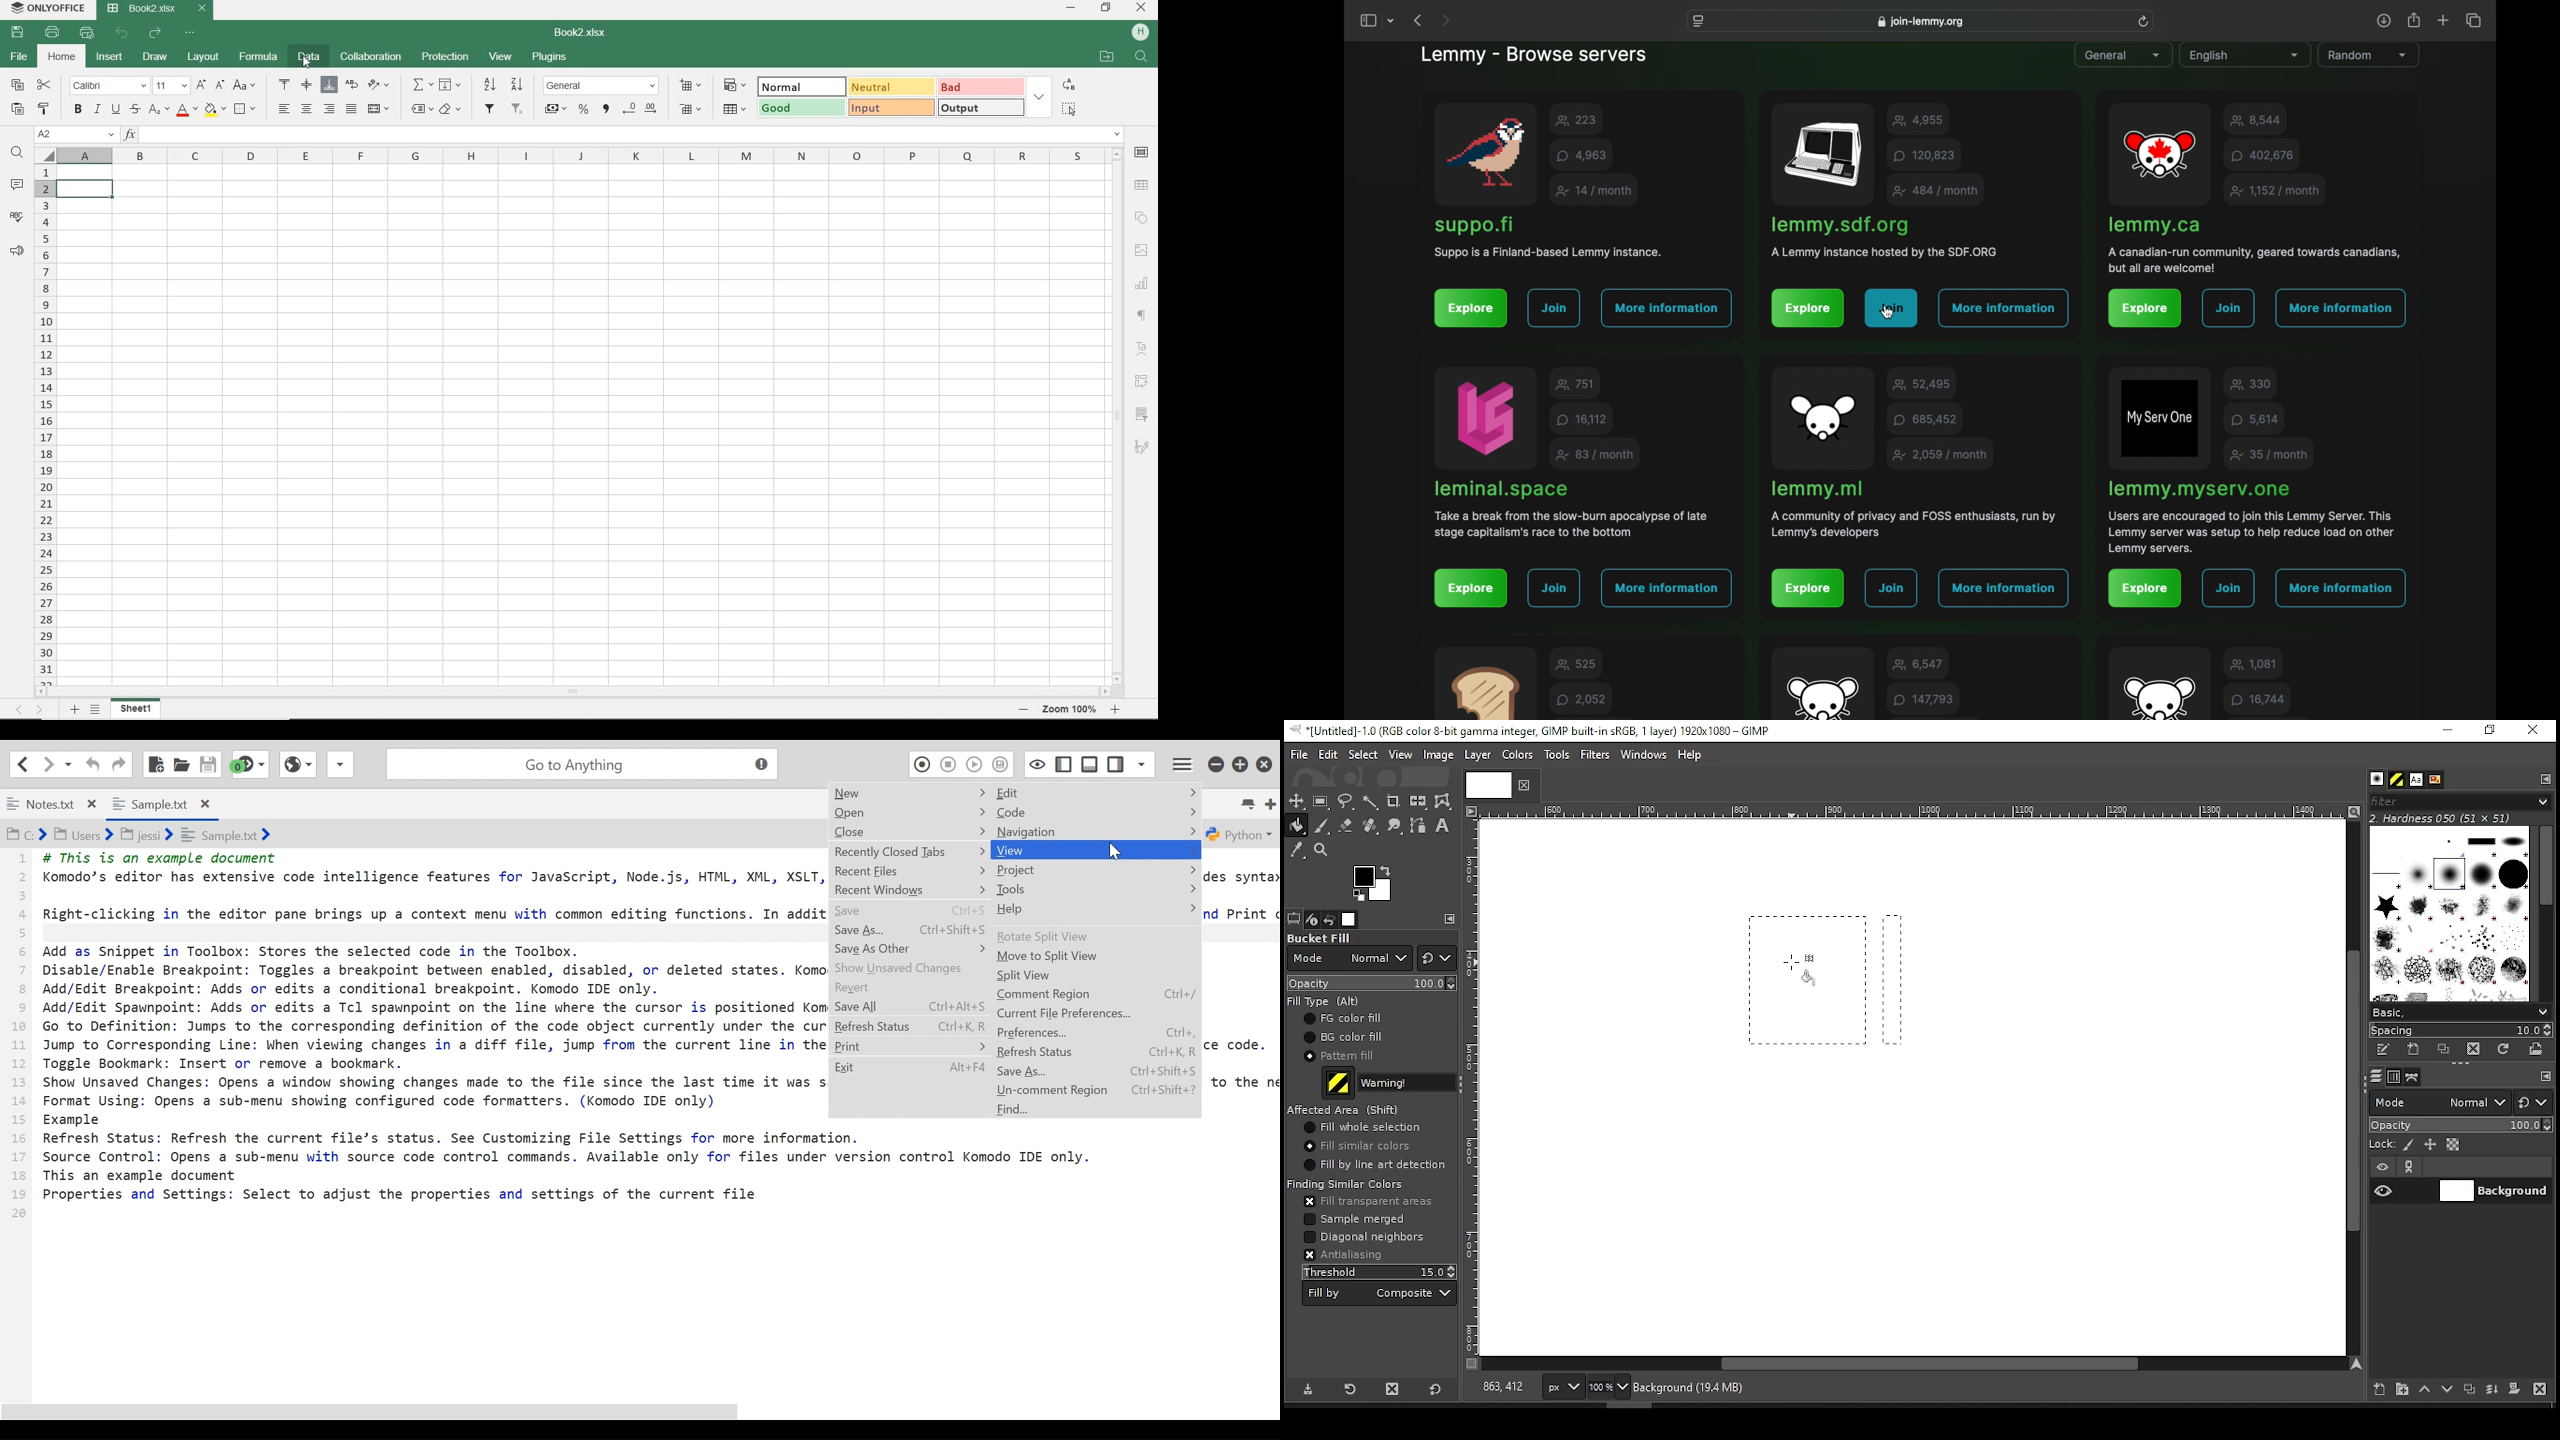 The width and height of the screenshot is (2576, 1456). What do you see at coordinates (383, 86) in the screenshot?
I see `ORIENTATION` at bounding box center [383, 86].